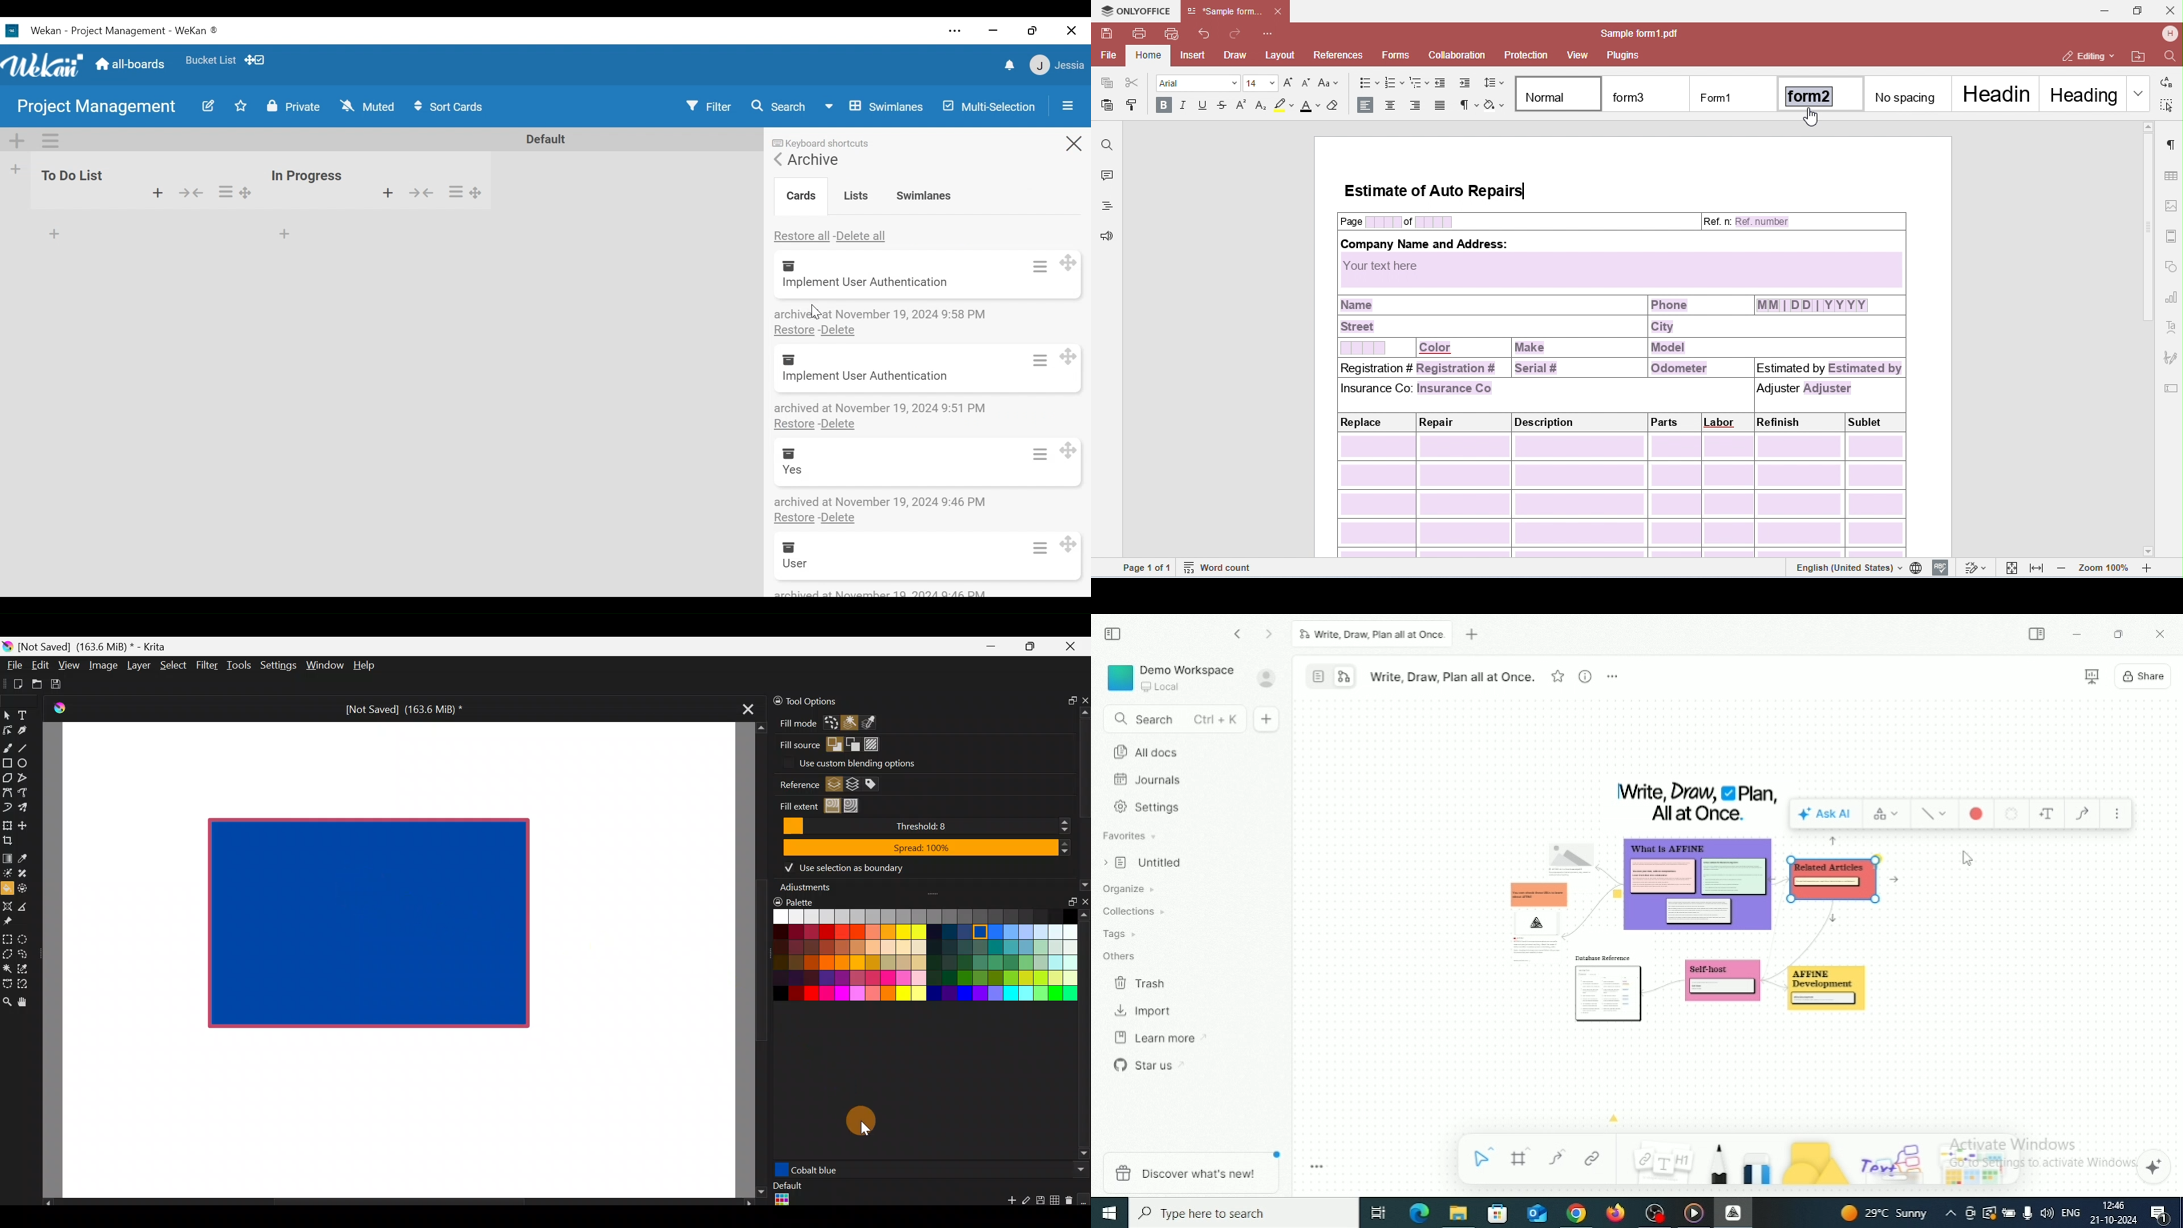  I want to click on Discover what's new!, so click(1189, 1172).